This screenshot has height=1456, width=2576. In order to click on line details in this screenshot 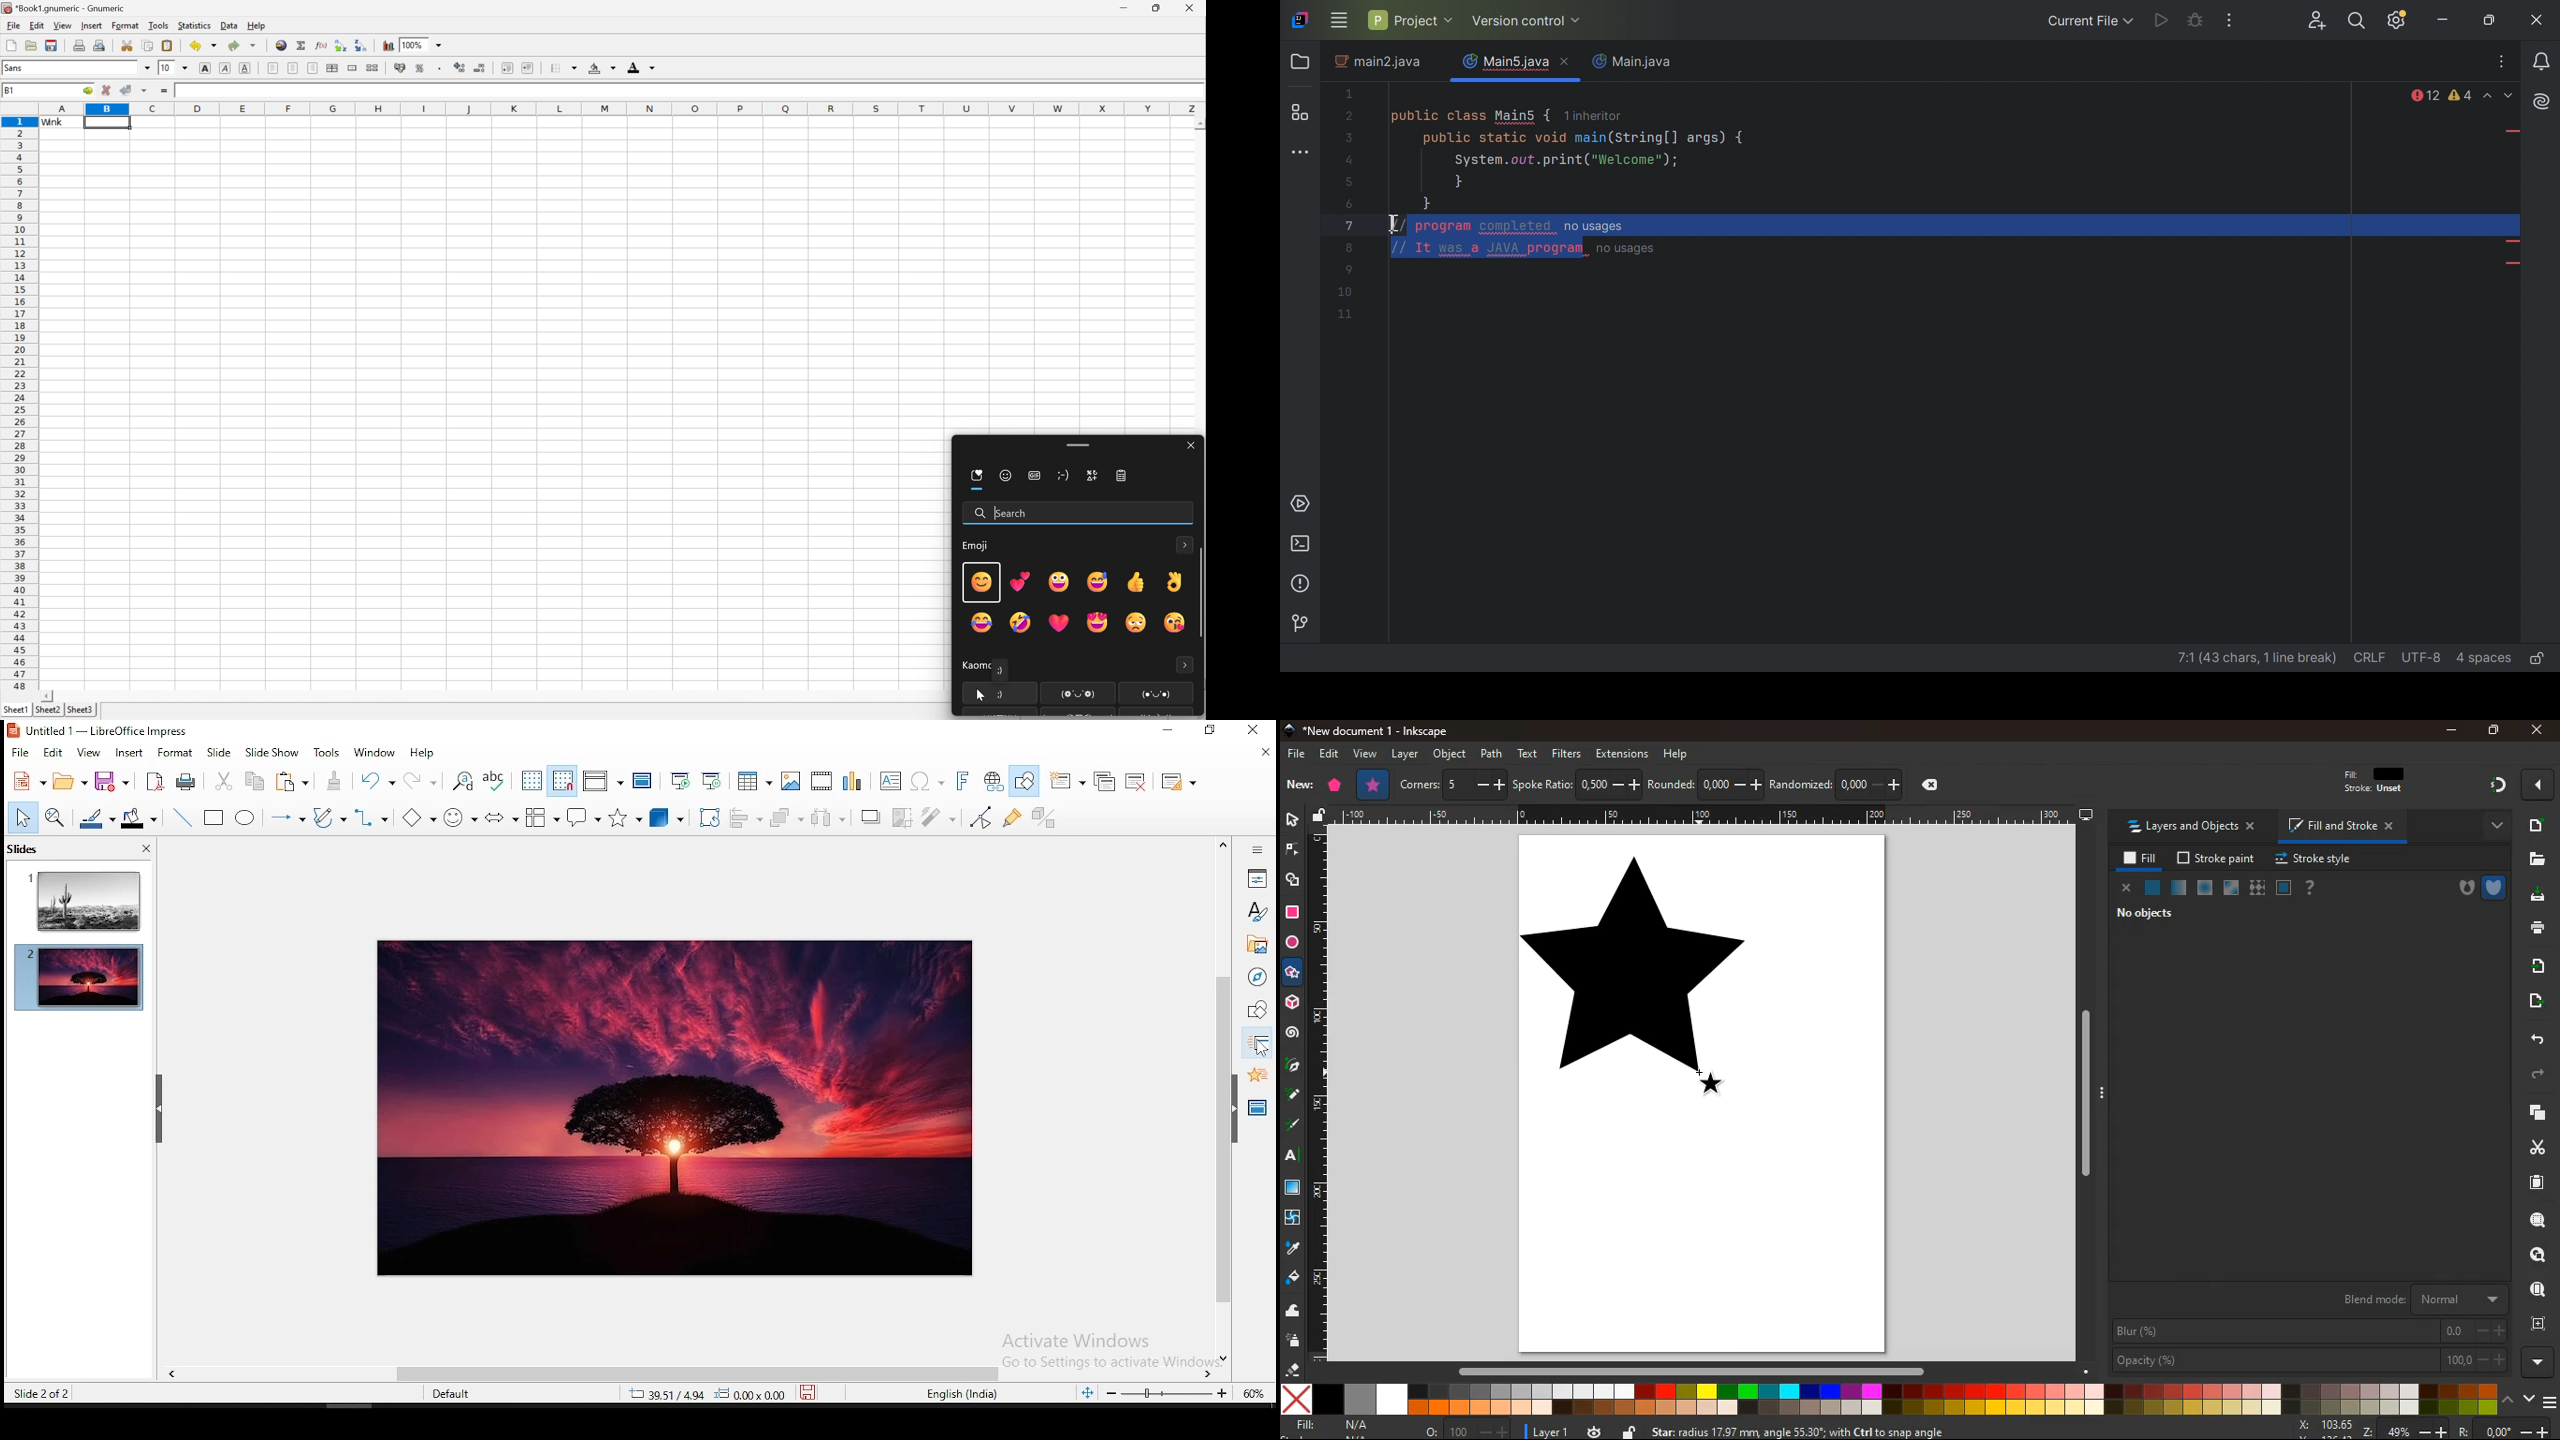, I will do `click(2246, 655)`.